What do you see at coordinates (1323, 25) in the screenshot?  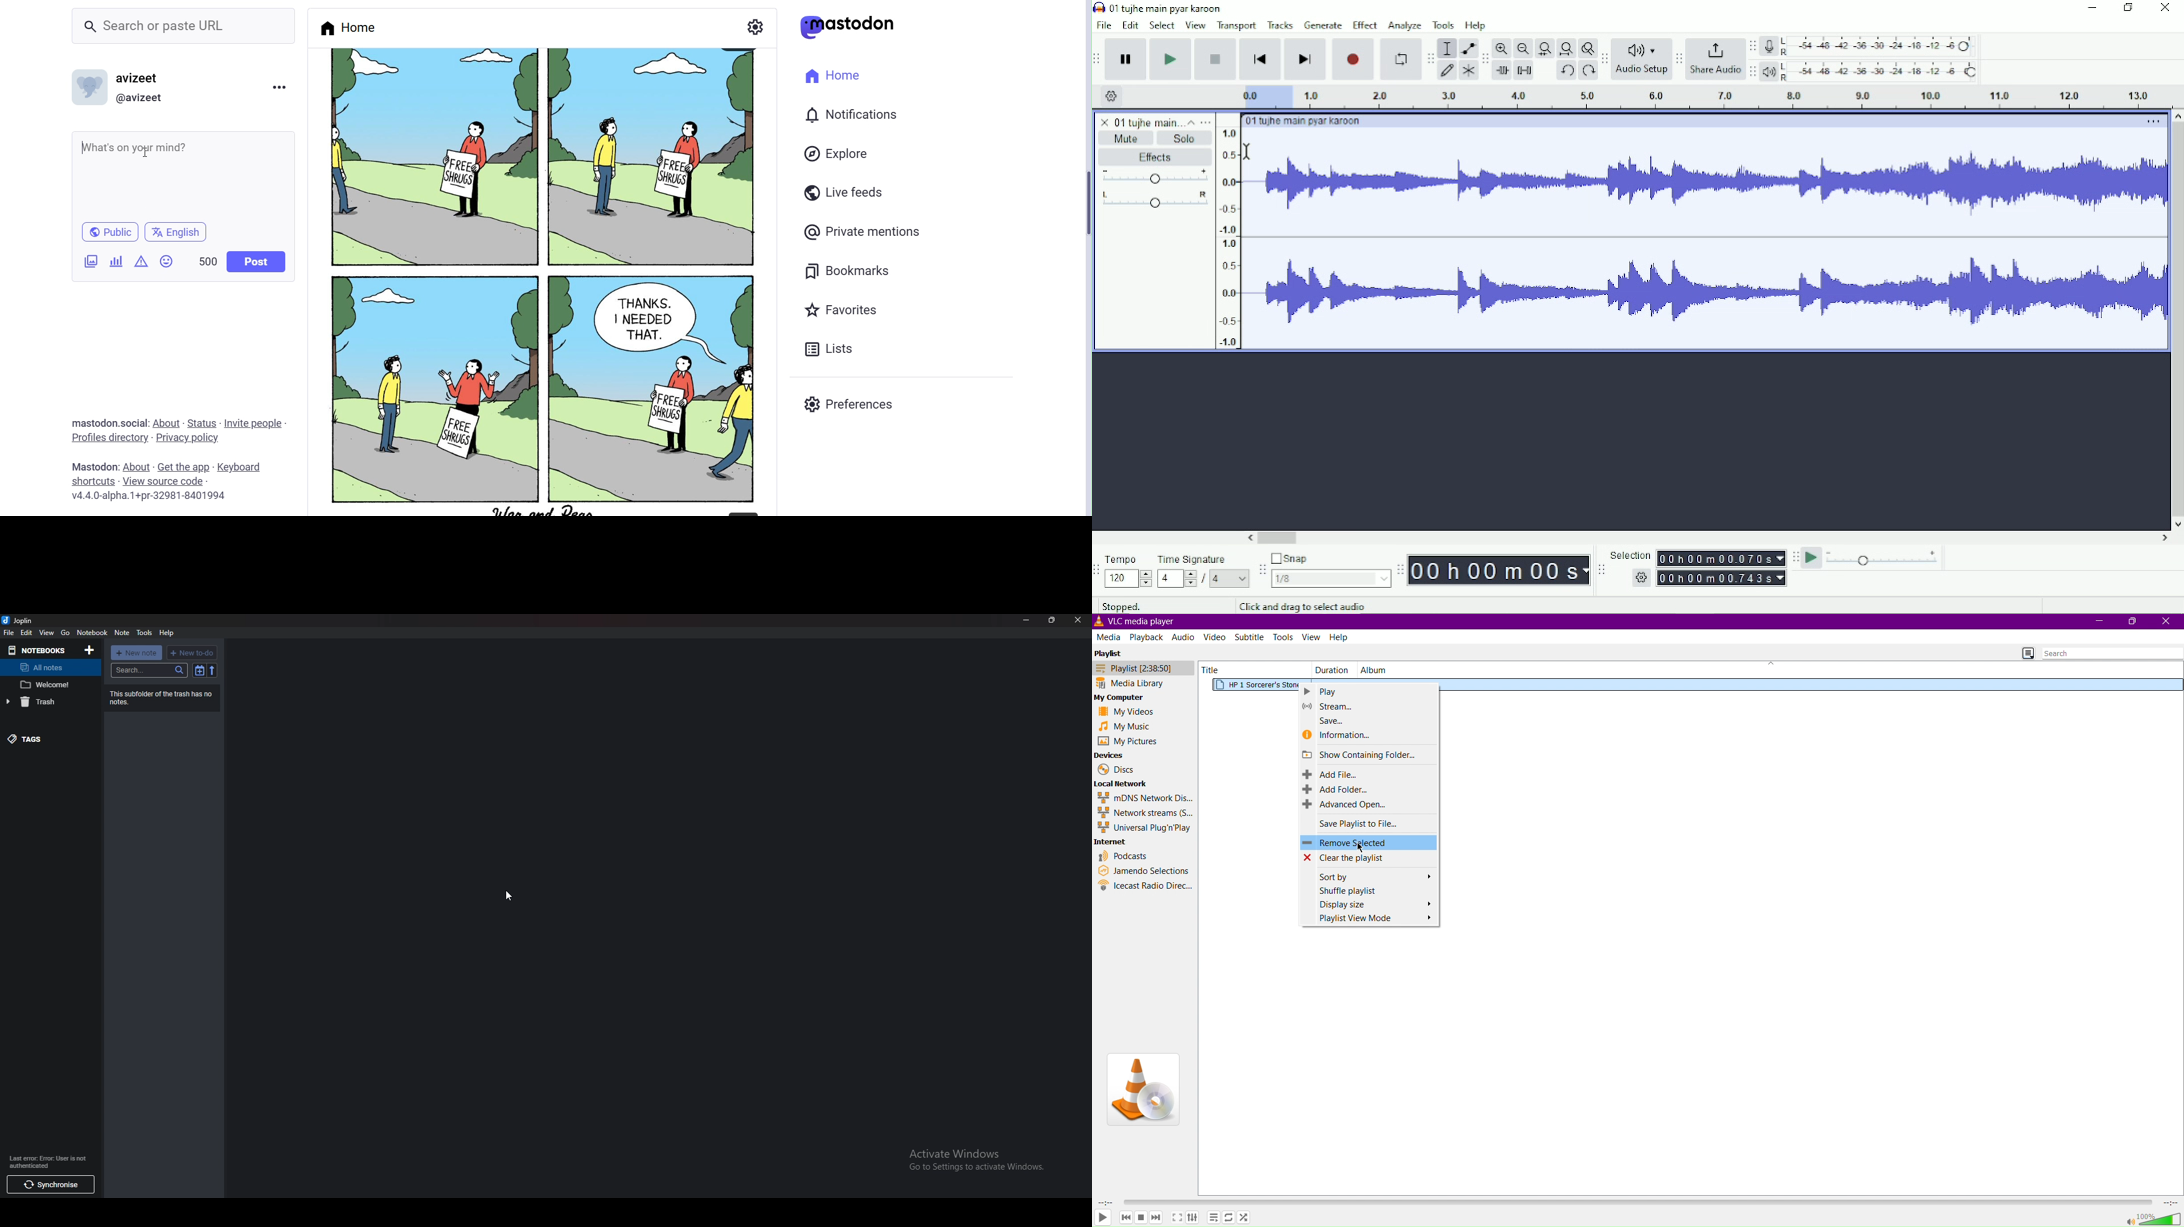 I see `Generate` at bounding box center [1323, 25].